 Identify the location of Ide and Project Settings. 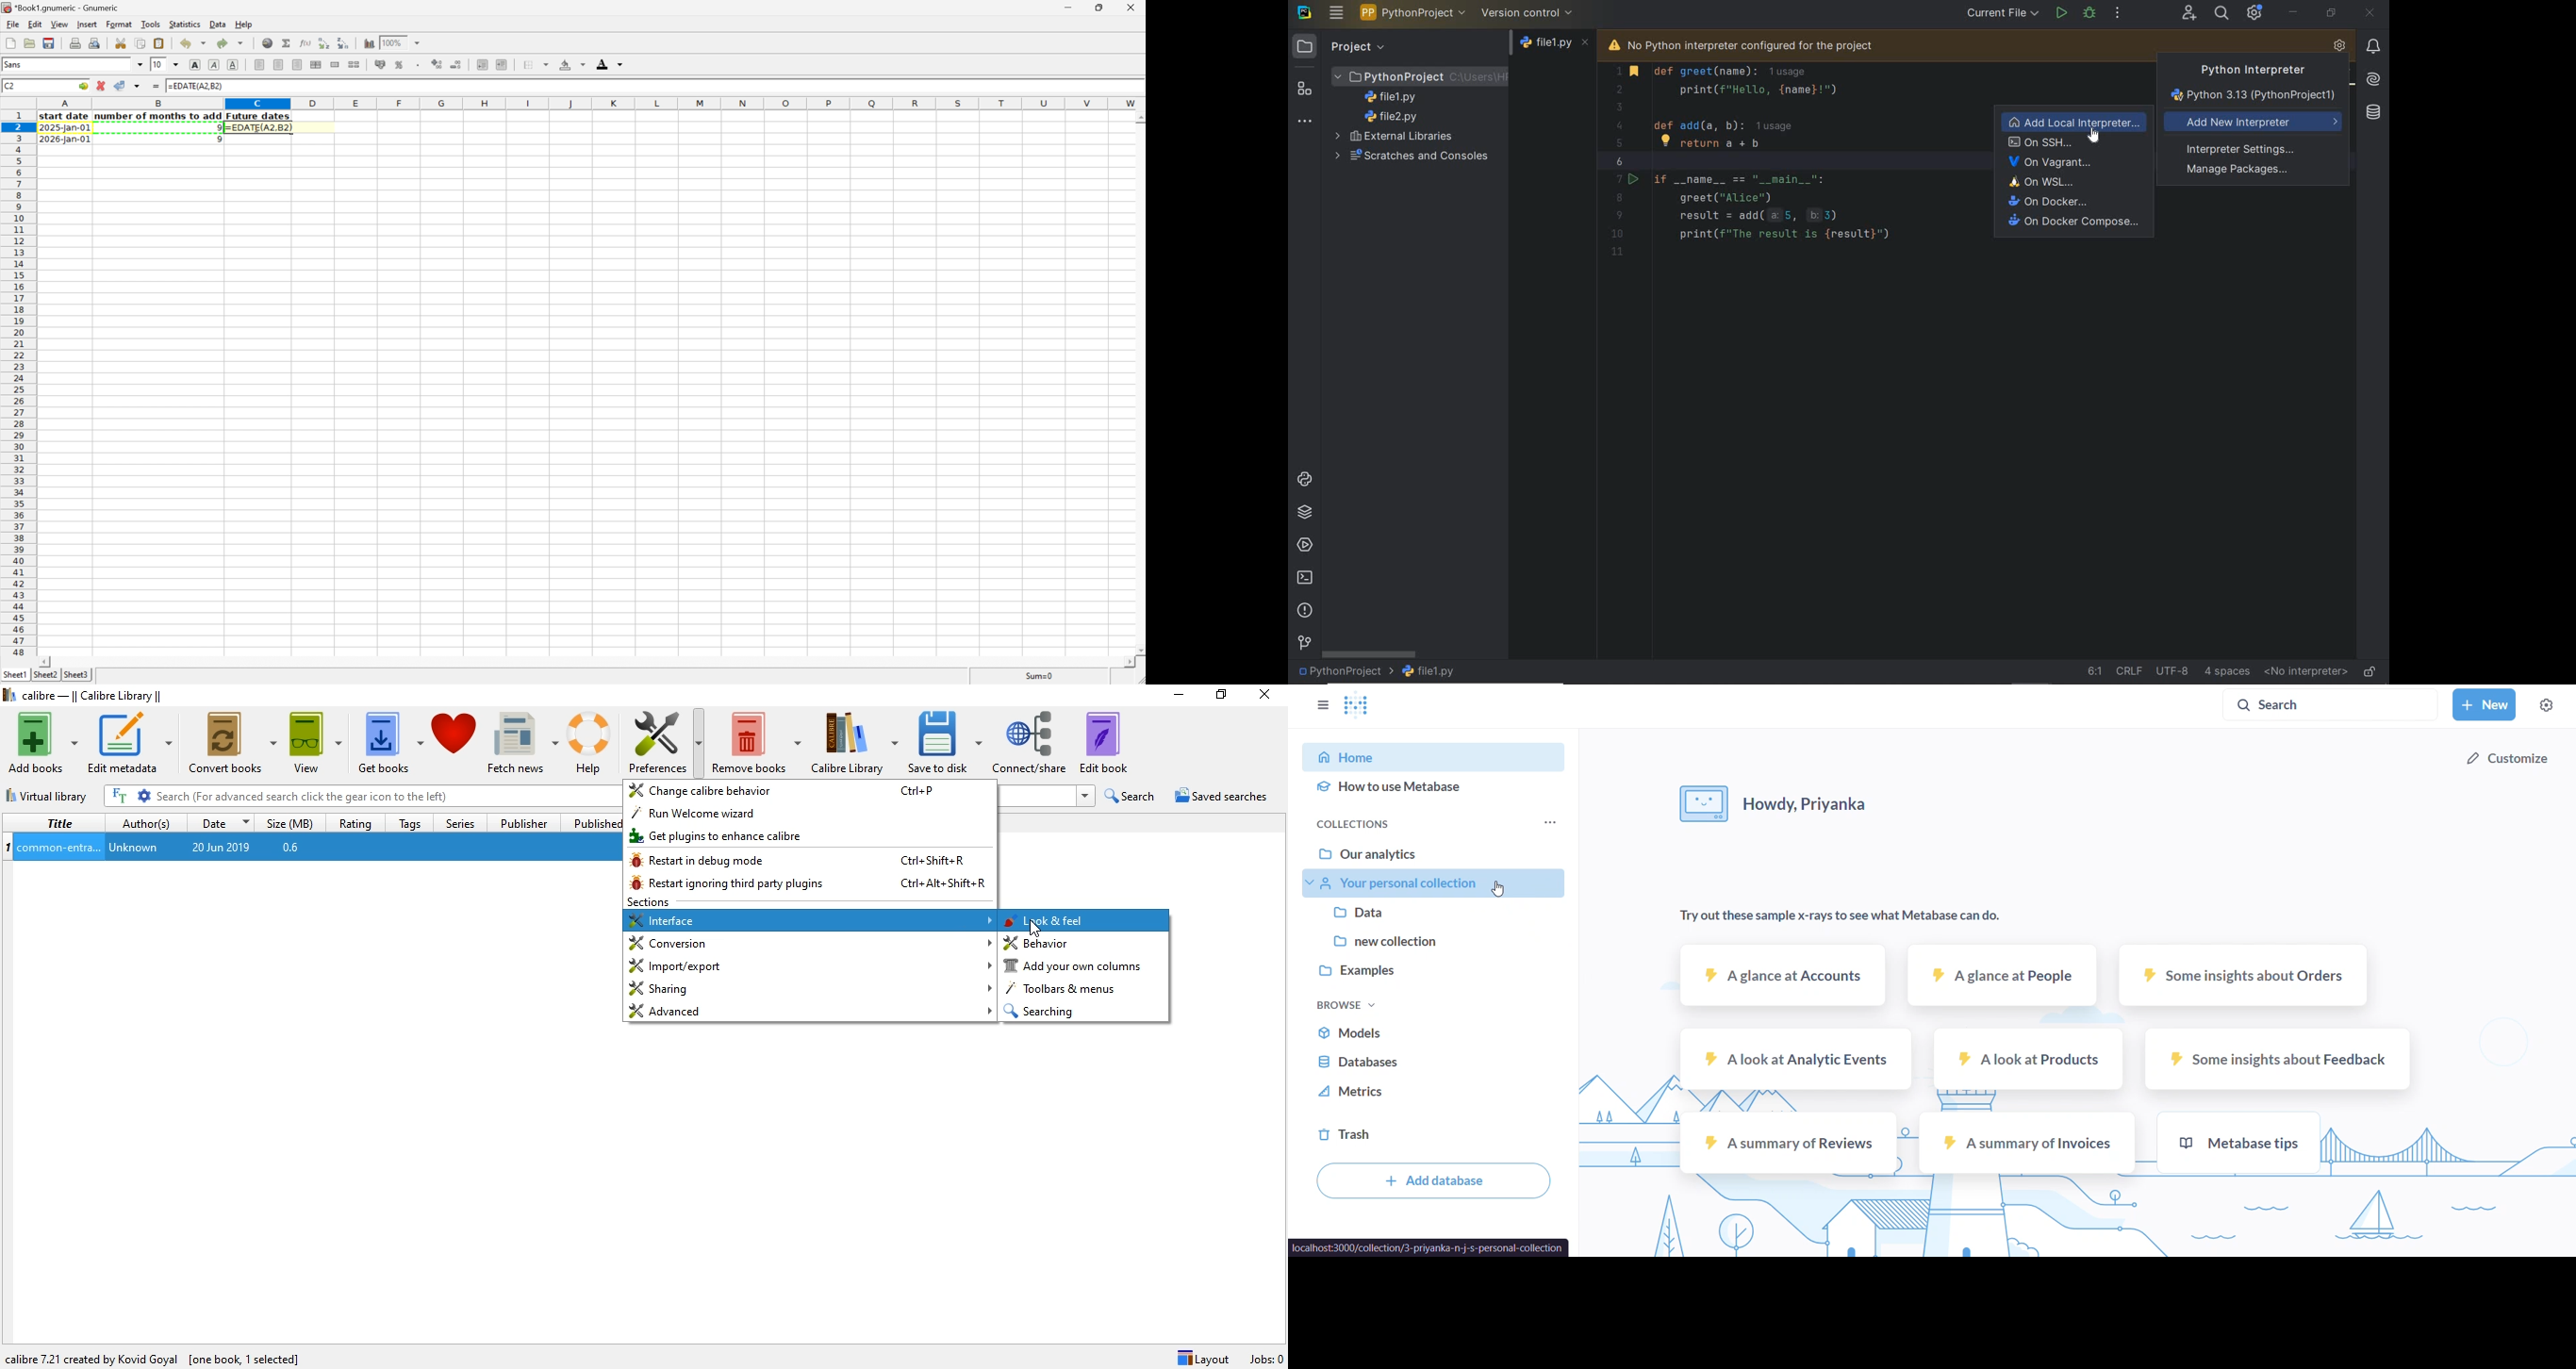
(2255, 14).